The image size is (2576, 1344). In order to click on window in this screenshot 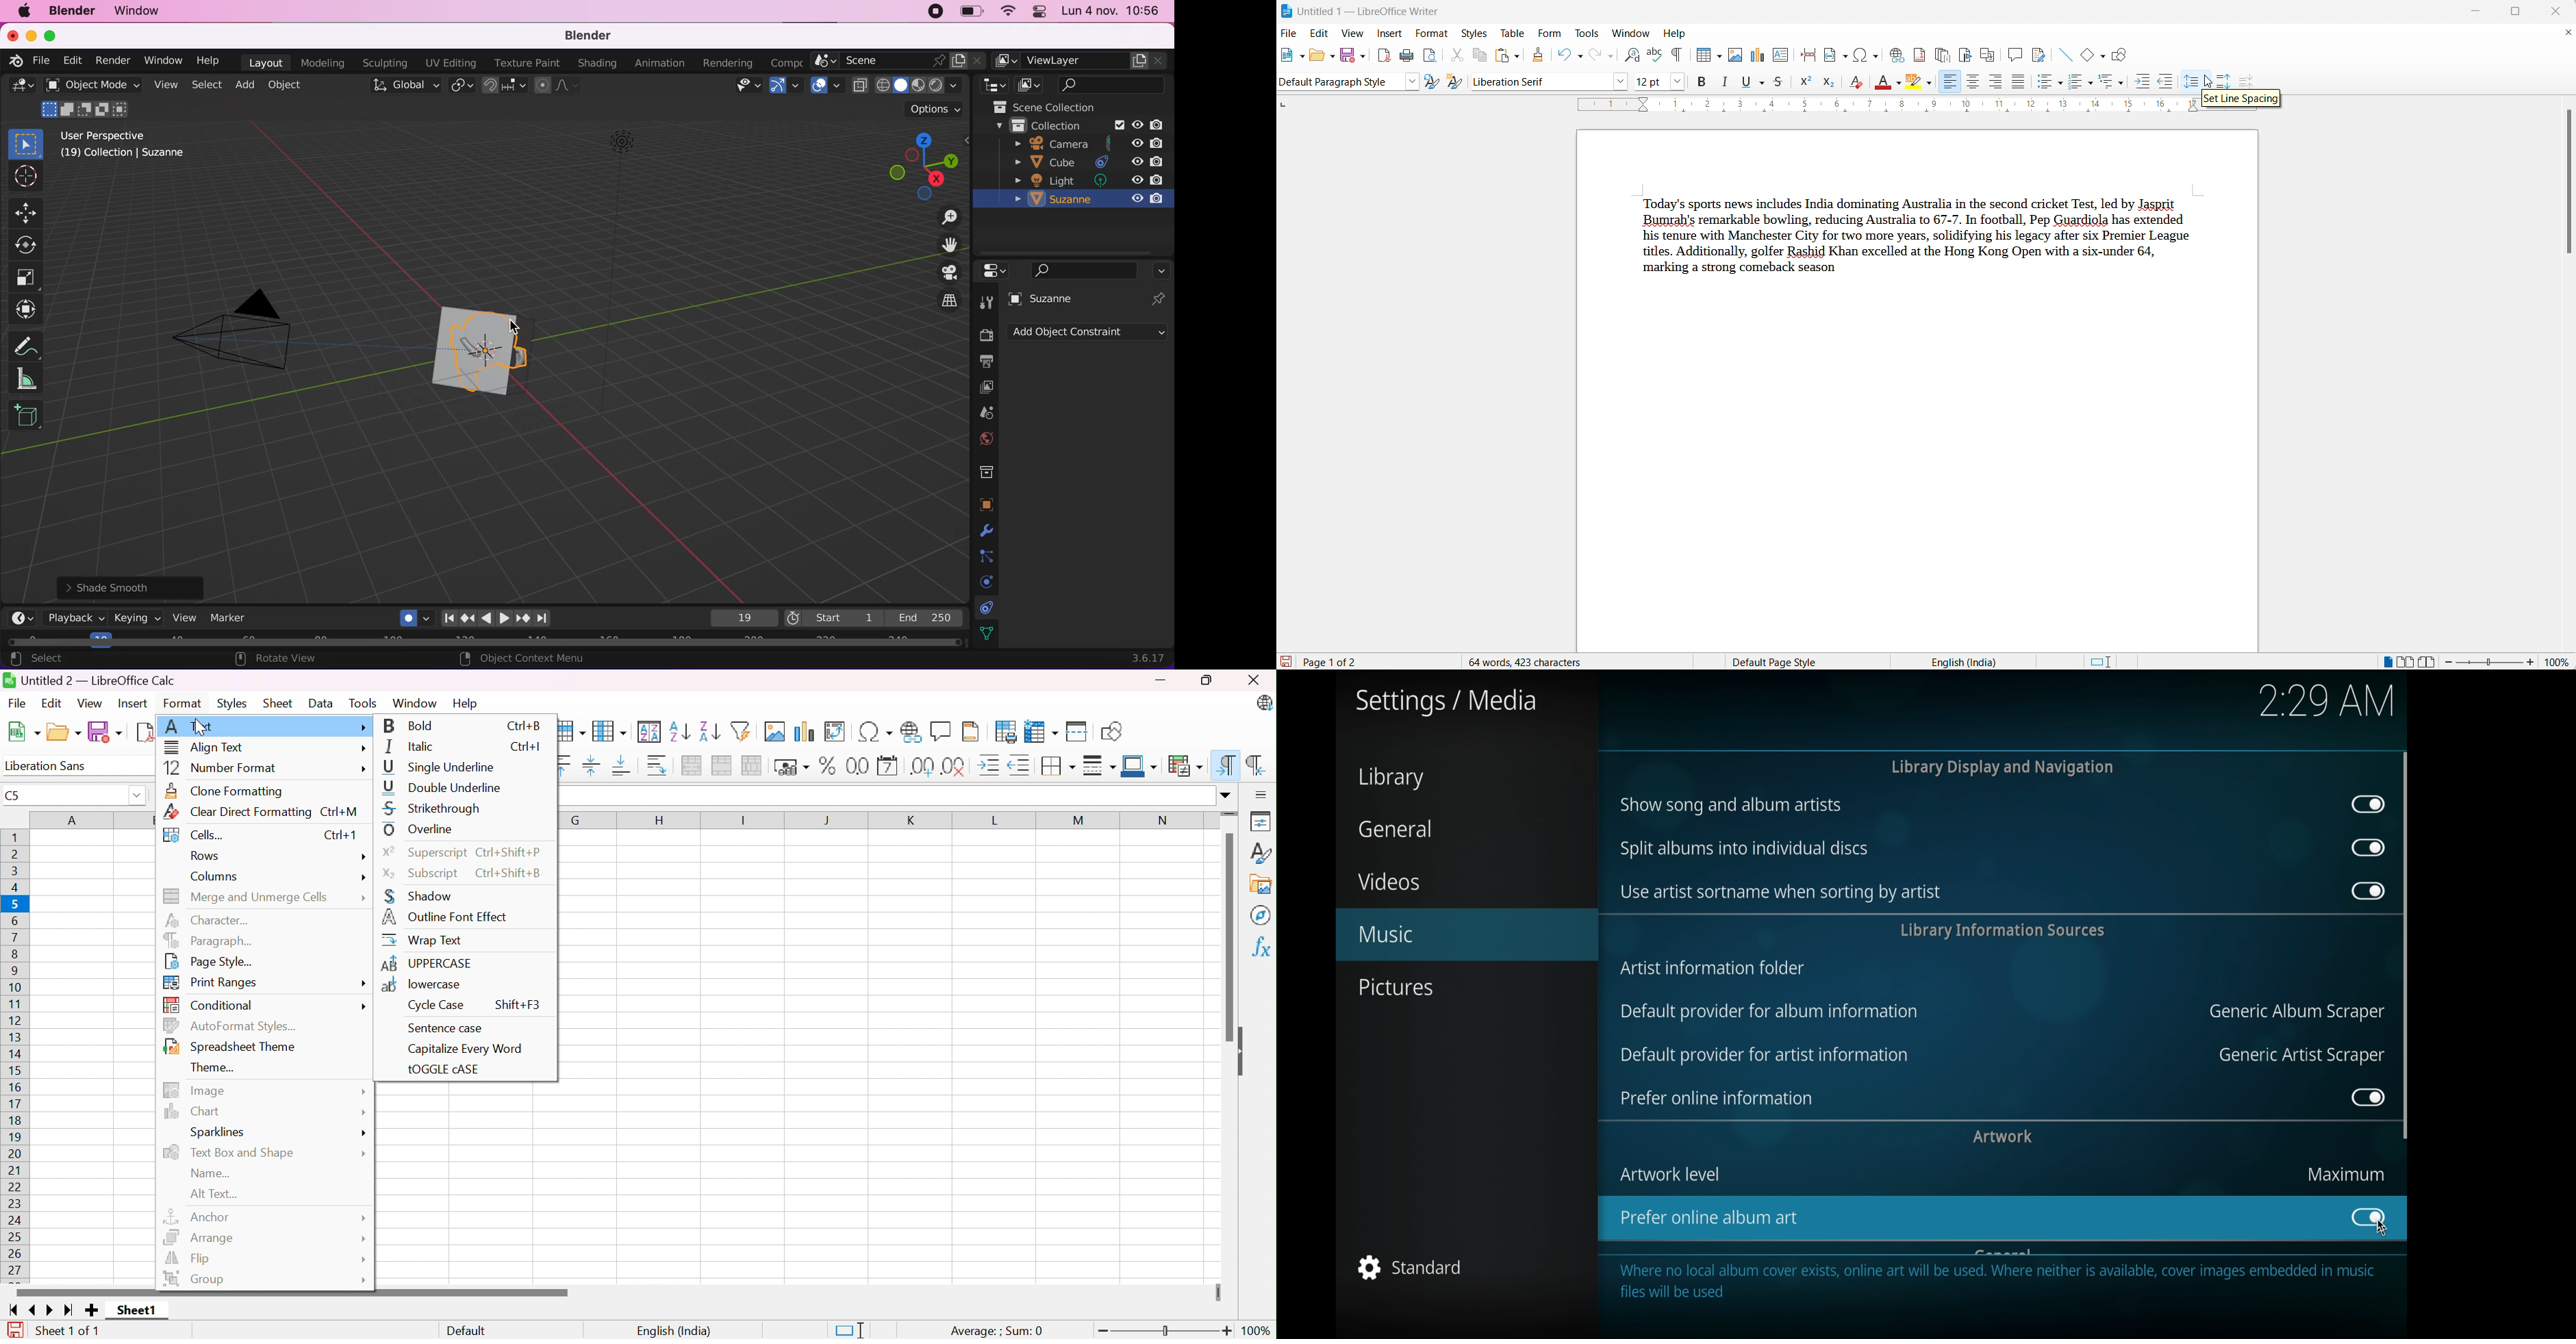, I will do `click(1631, 34)`.